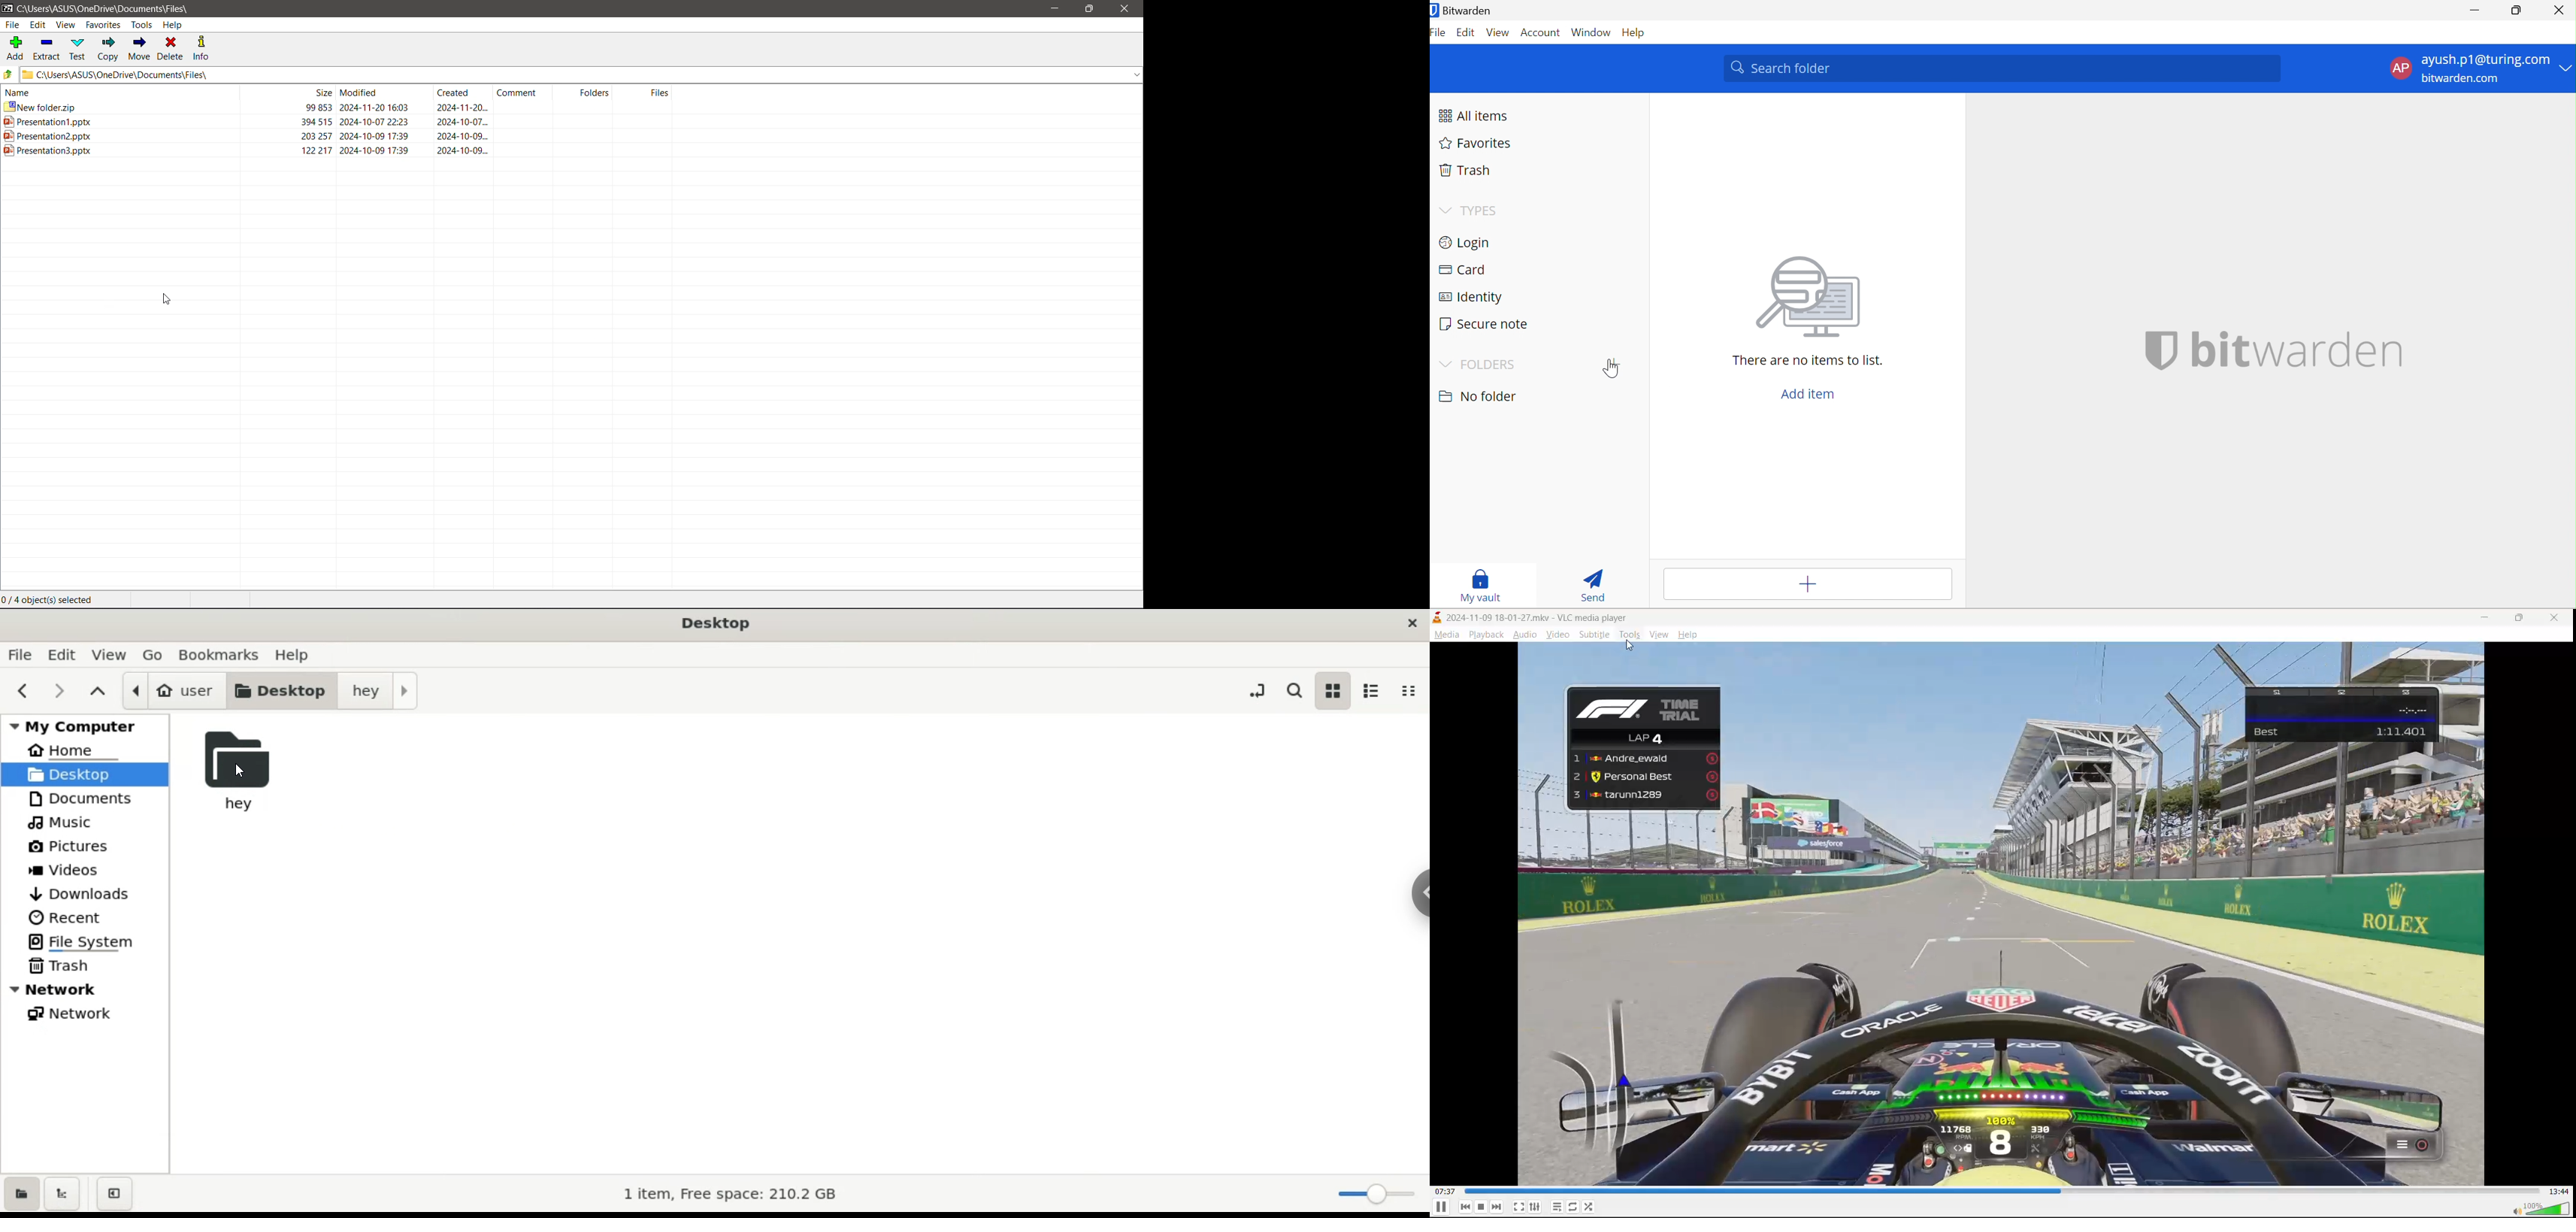 This screenshot has height=1232, width=2576. I want to click on current track time, so click(1447, 1192).